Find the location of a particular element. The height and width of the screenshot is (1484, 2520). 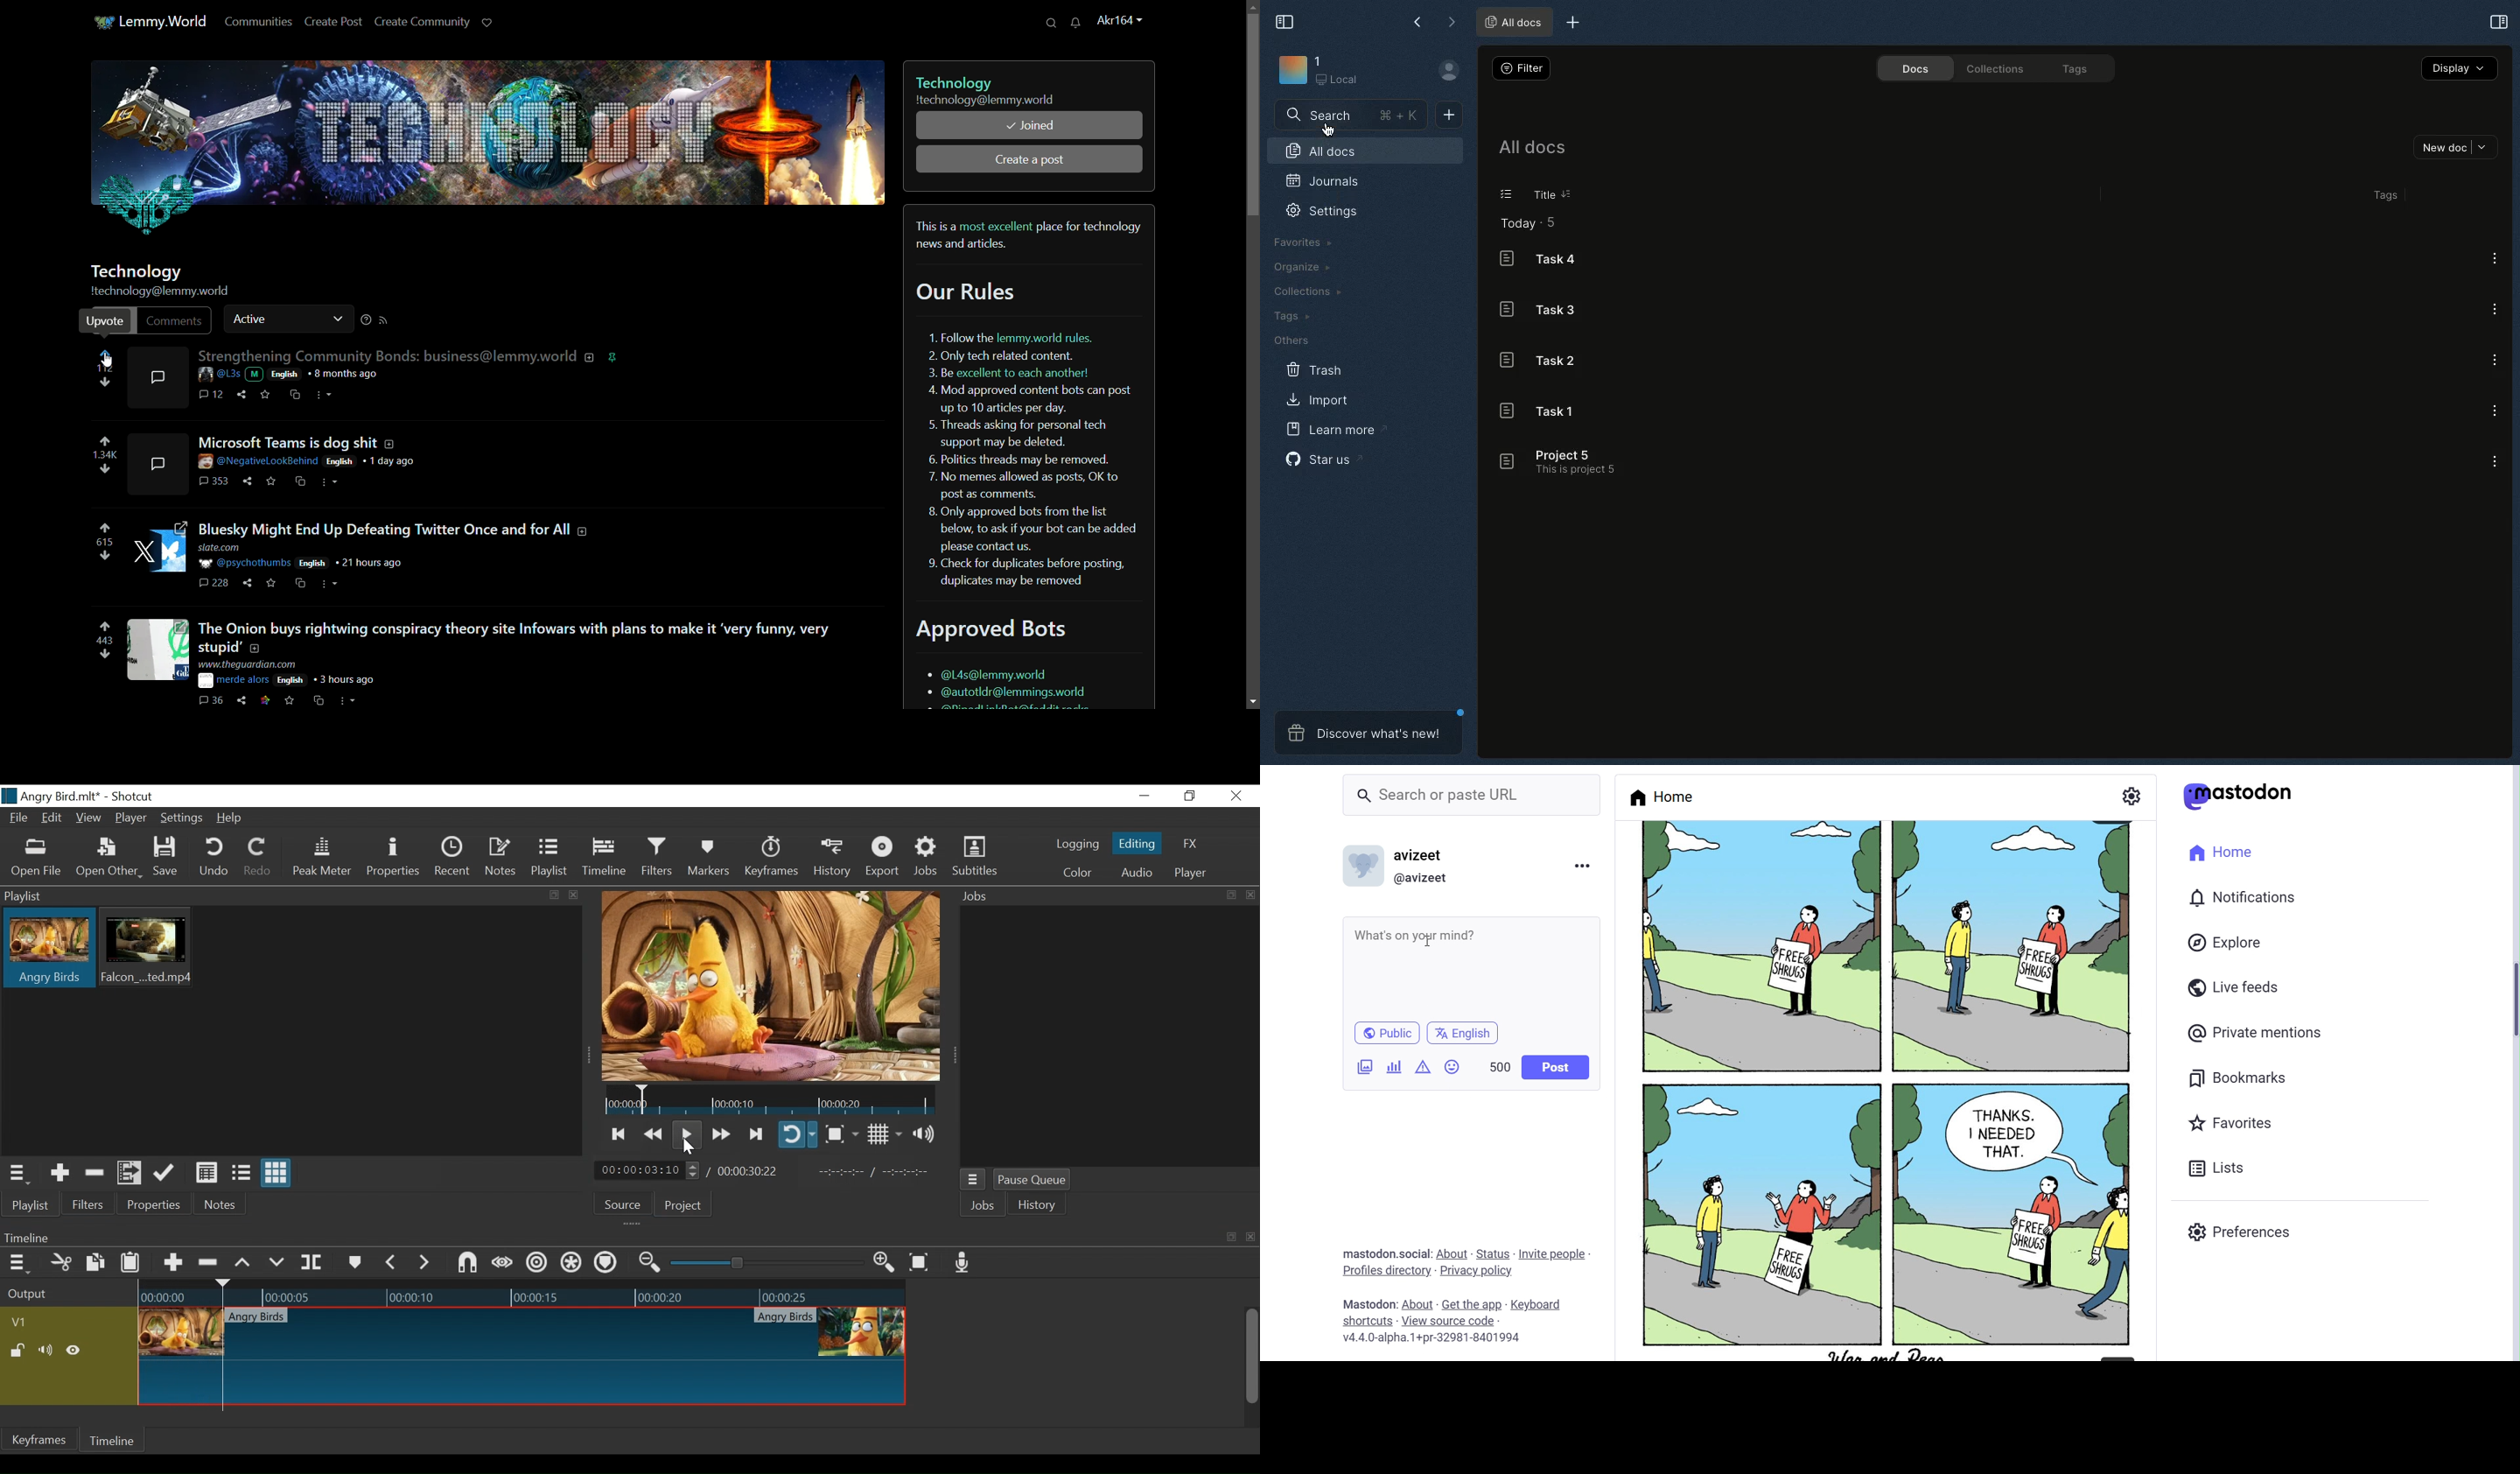

Username is located at coordinates (1426, 854).